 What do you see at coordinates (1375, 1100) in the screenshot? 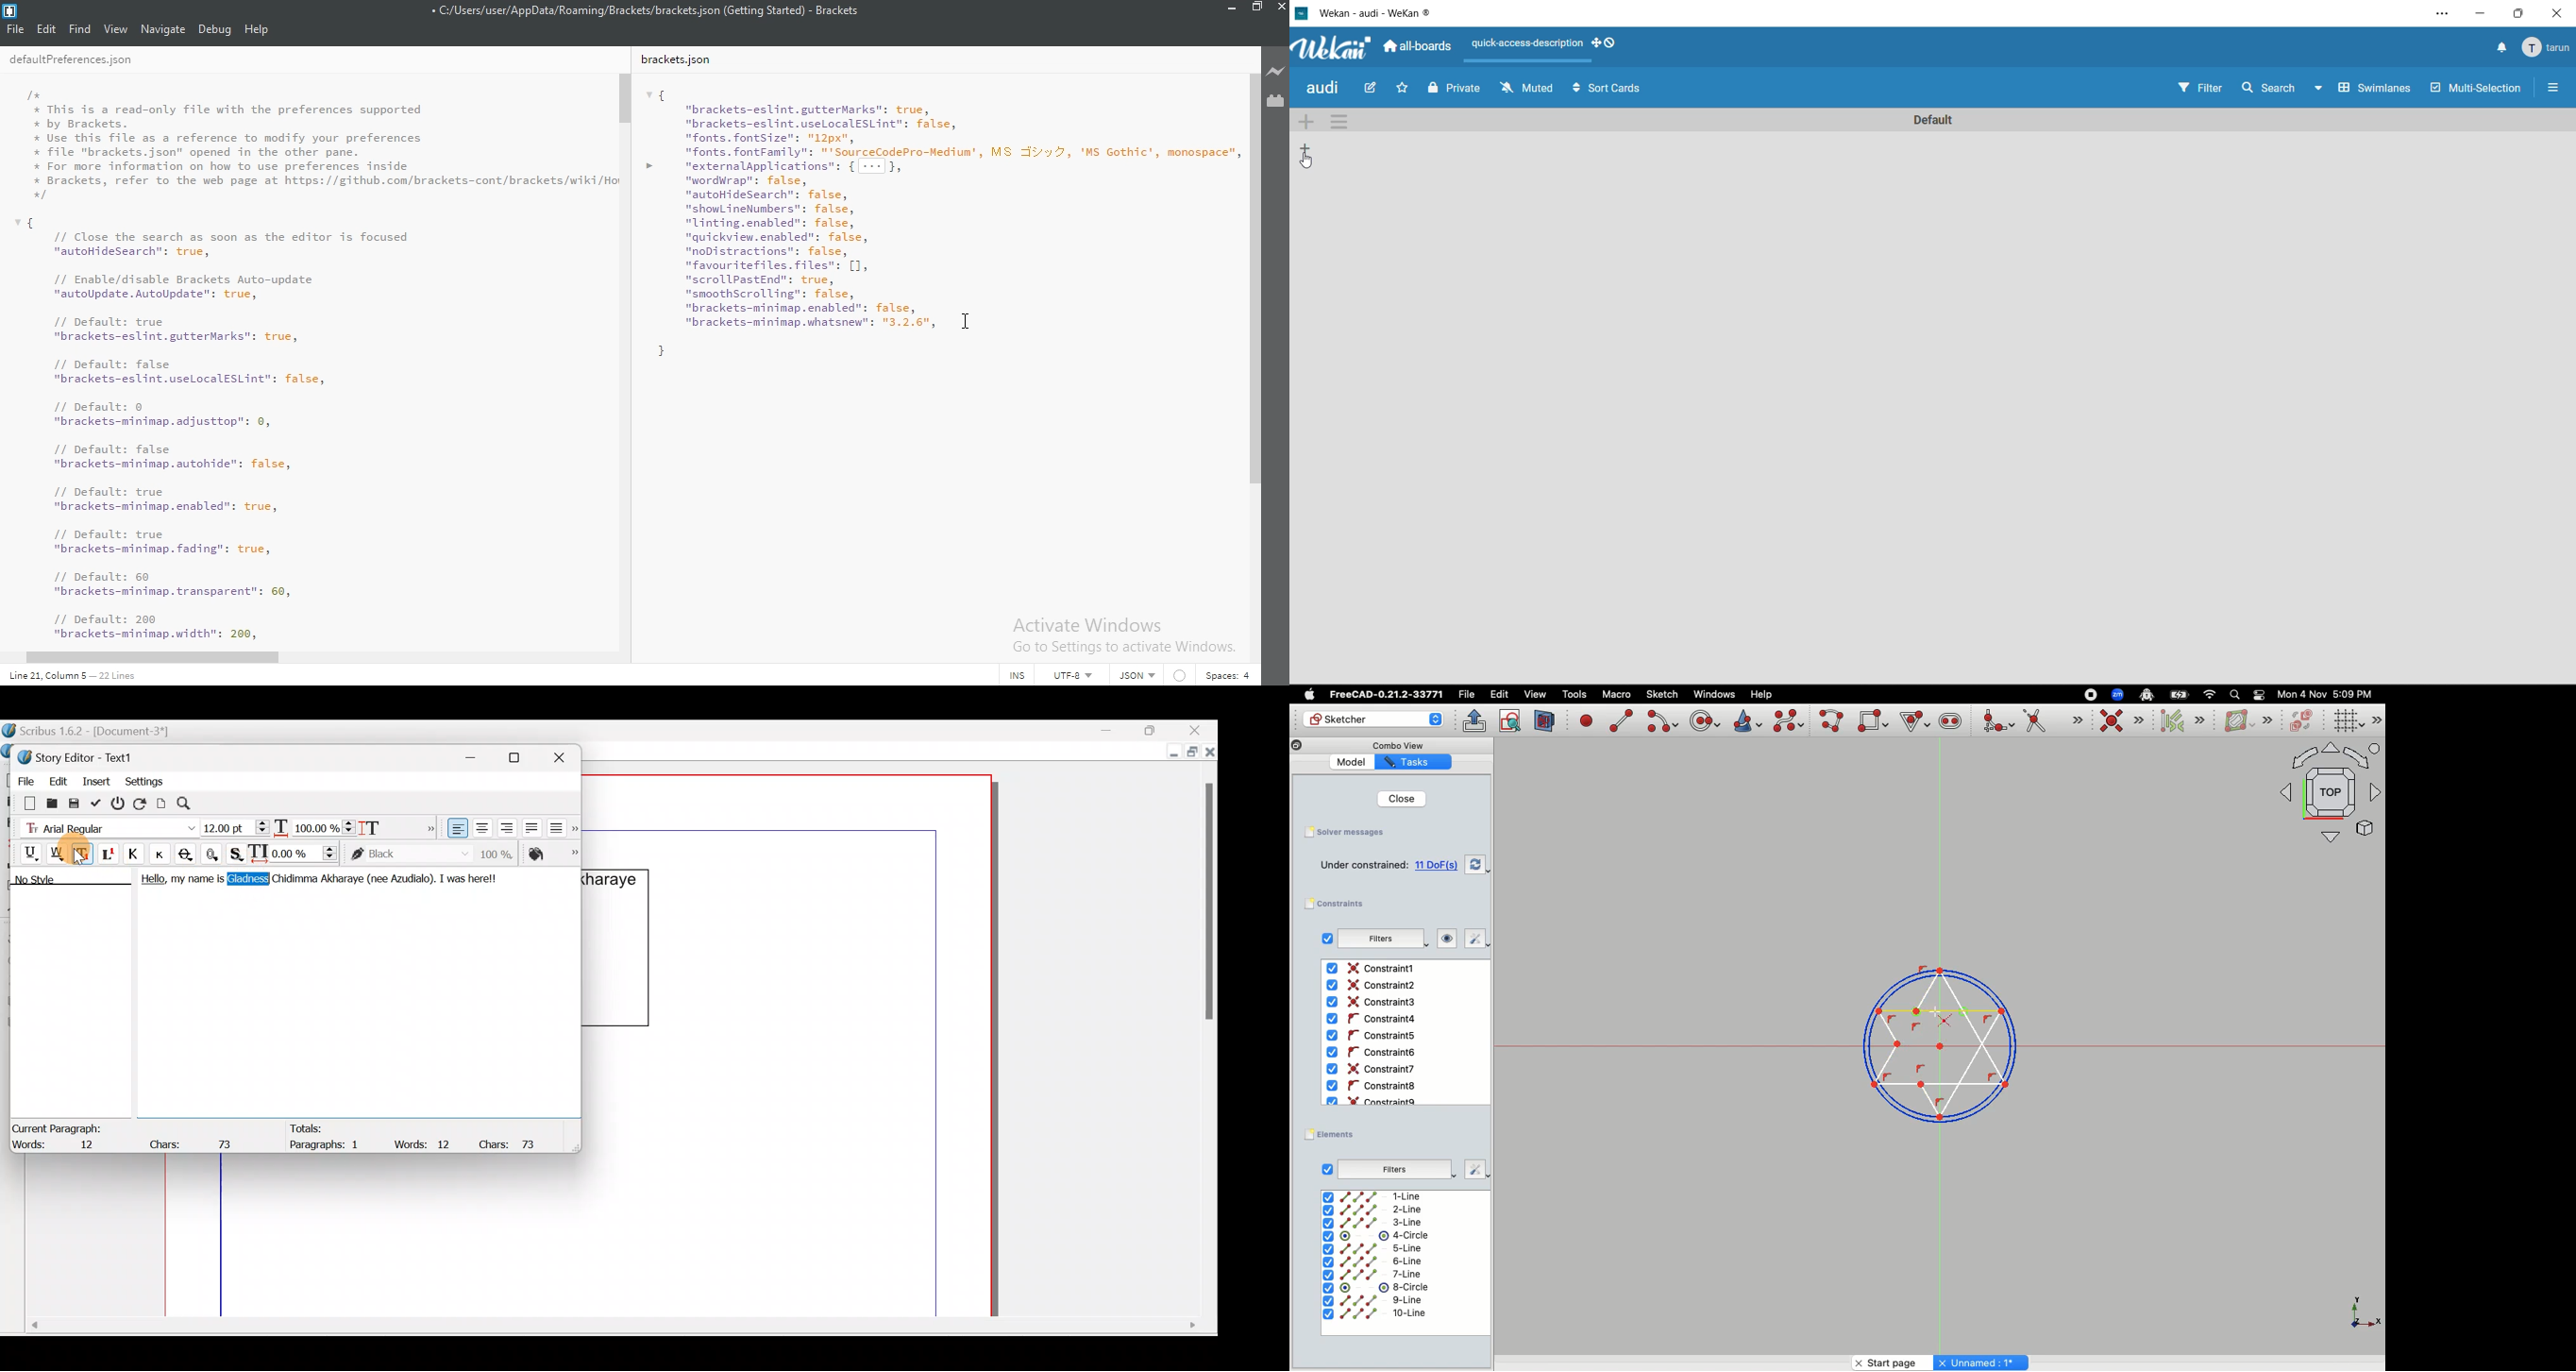
I see `Constraint9` at bounding box center [1375, 1100].